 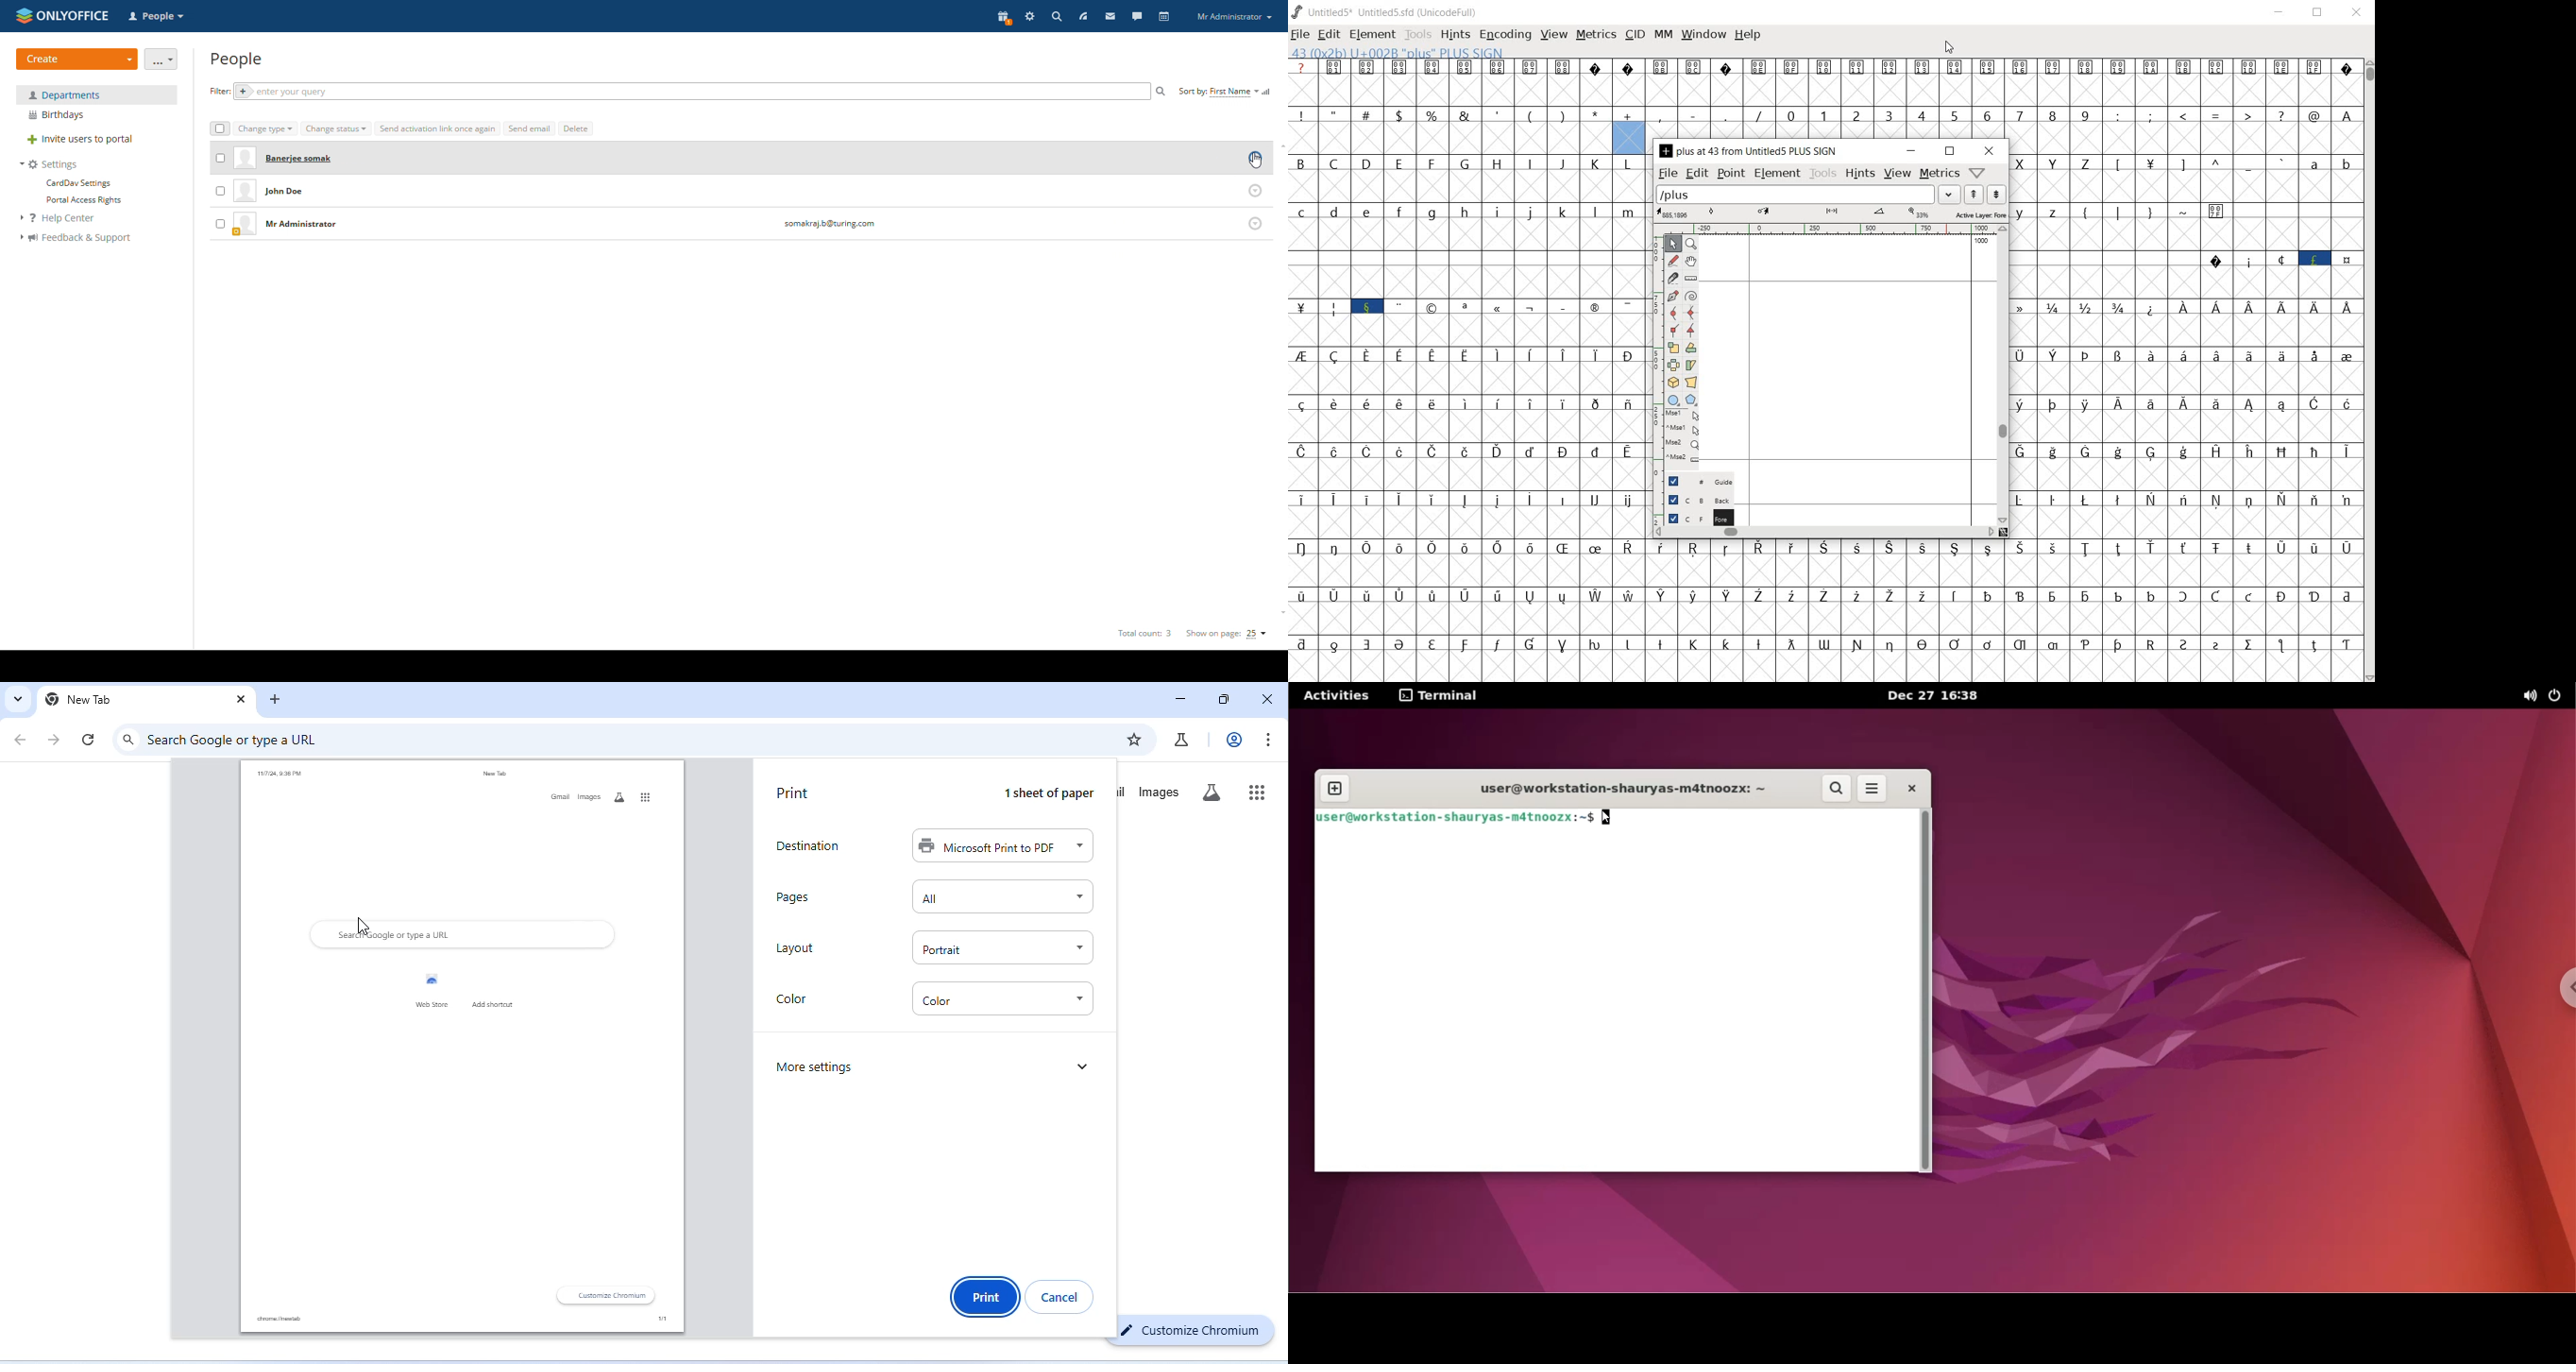 I want to click on scroll bar, so click(x=1656, y=264).